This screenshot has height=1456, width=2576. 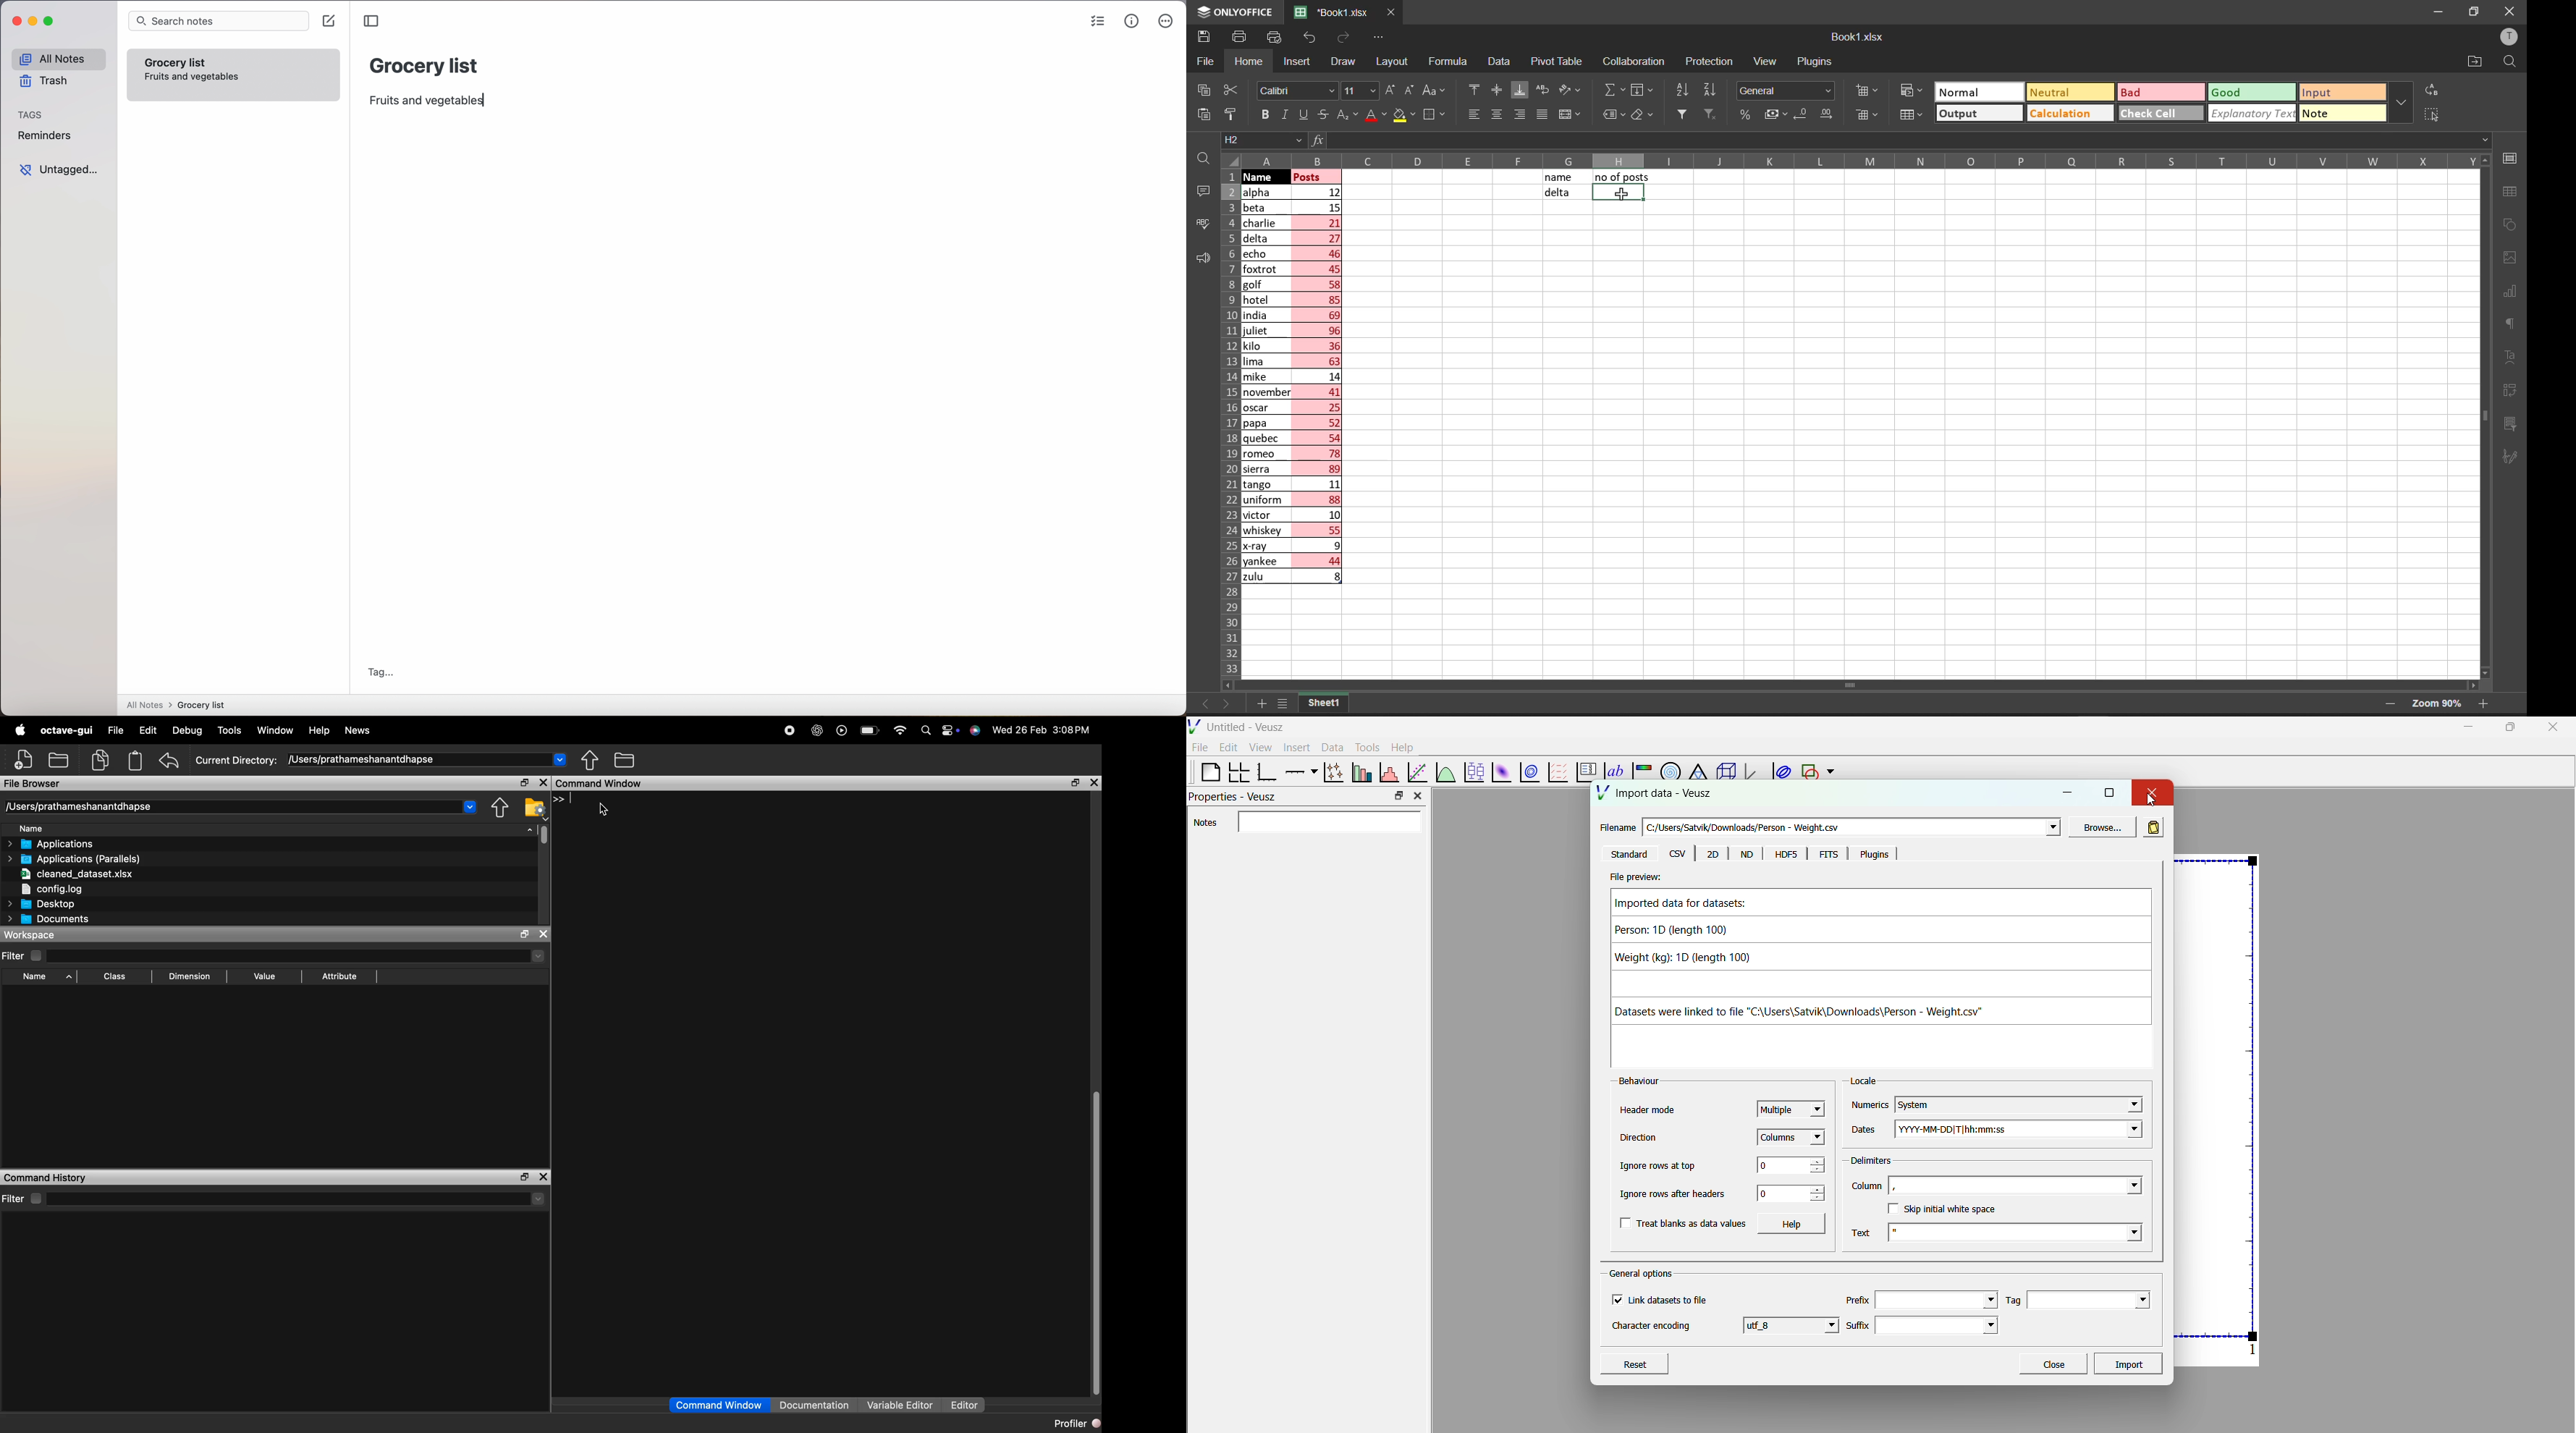 I want to click on trash, so click(x=42, y=83).